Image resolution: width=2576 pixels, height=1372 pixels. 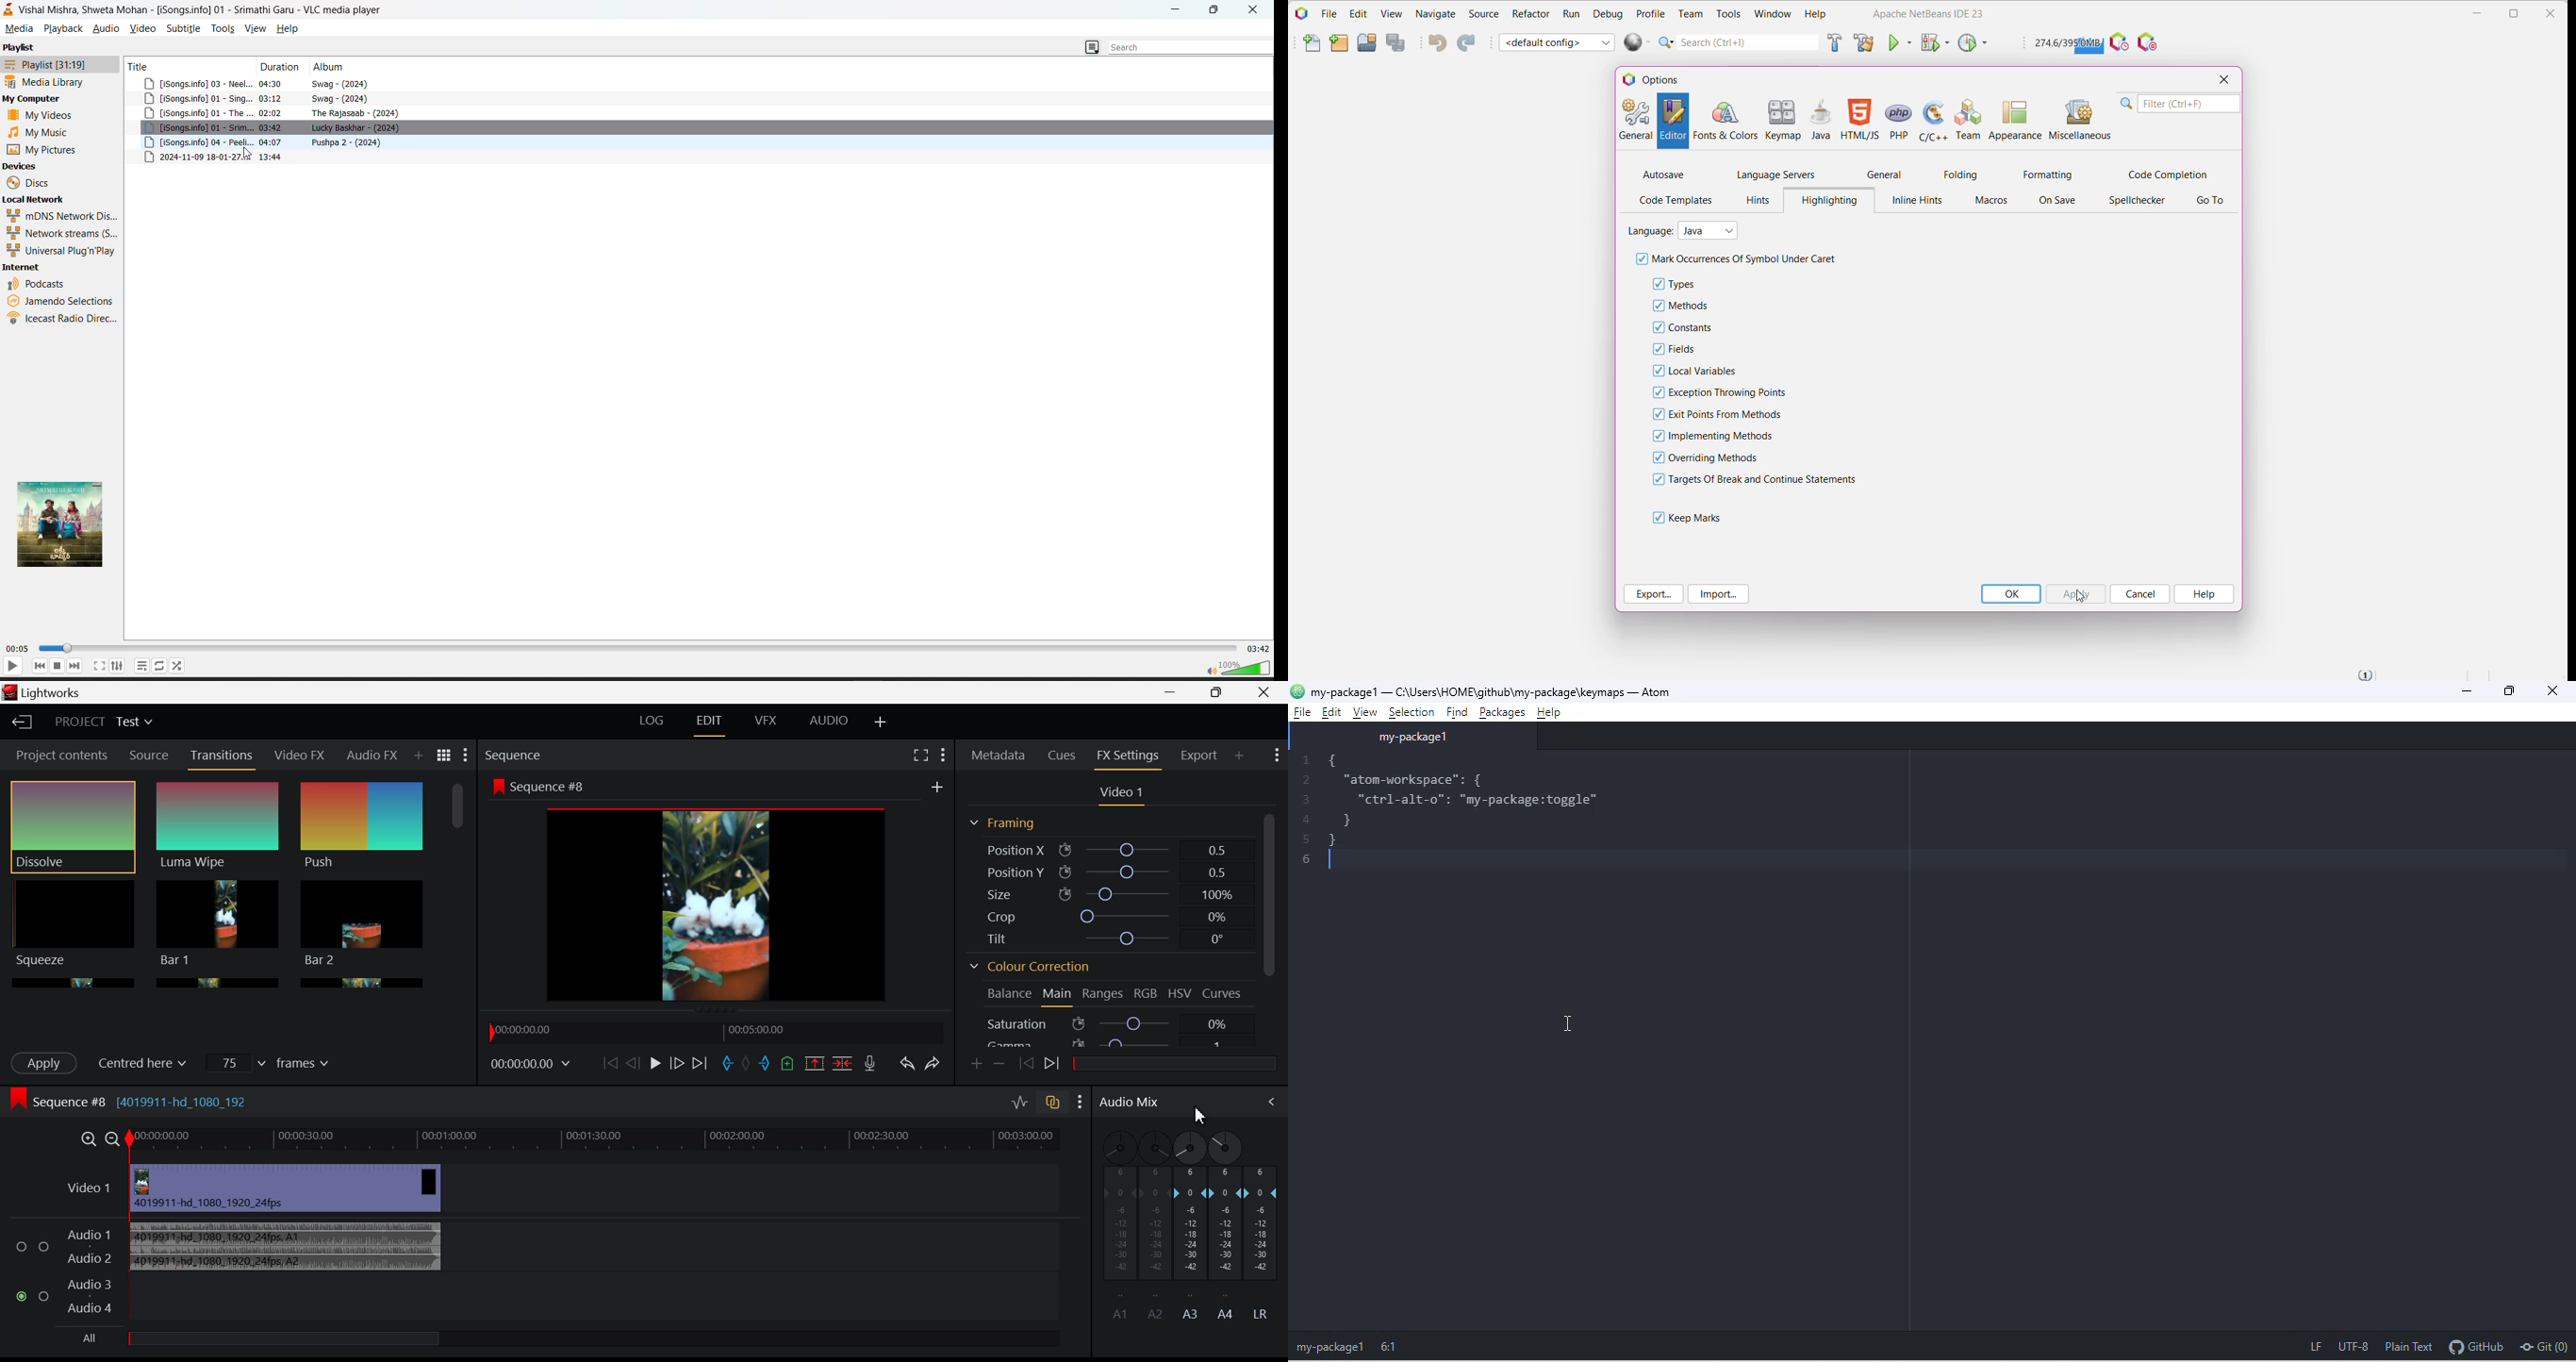 I want to click on songs info 04-peeli, so click(x=196, y=141).